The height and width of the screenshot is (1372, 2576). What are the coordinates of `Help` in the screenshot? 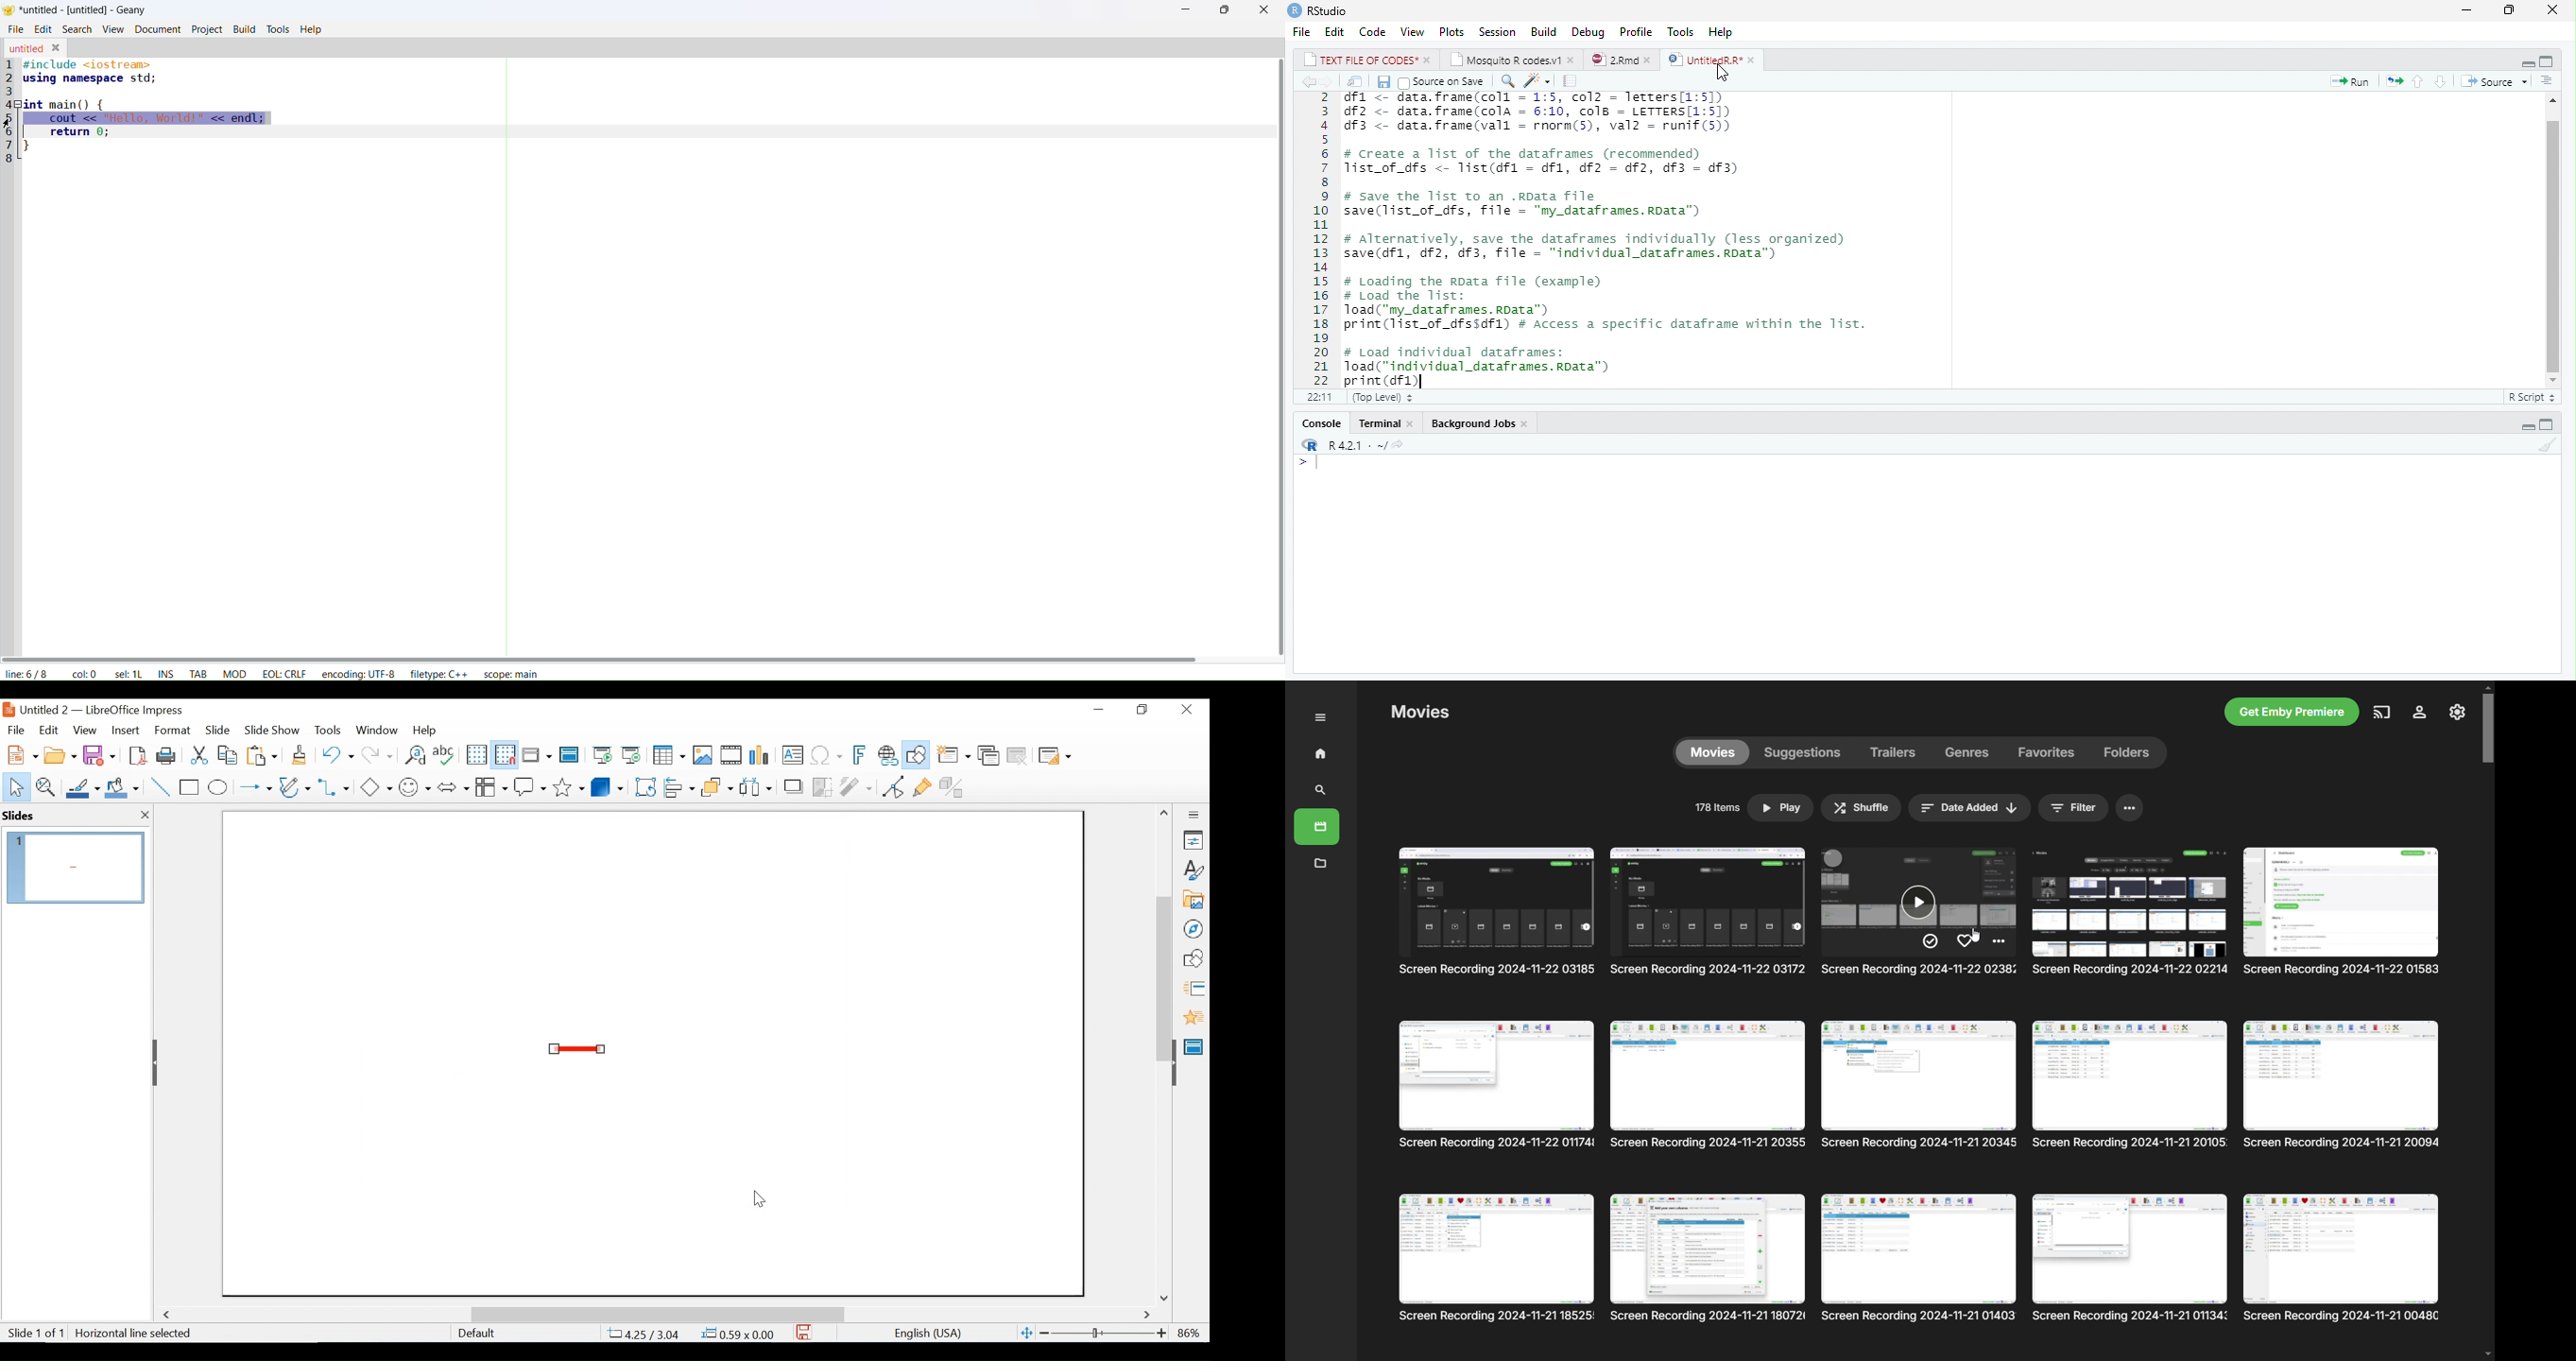 It's located at (428, 730).